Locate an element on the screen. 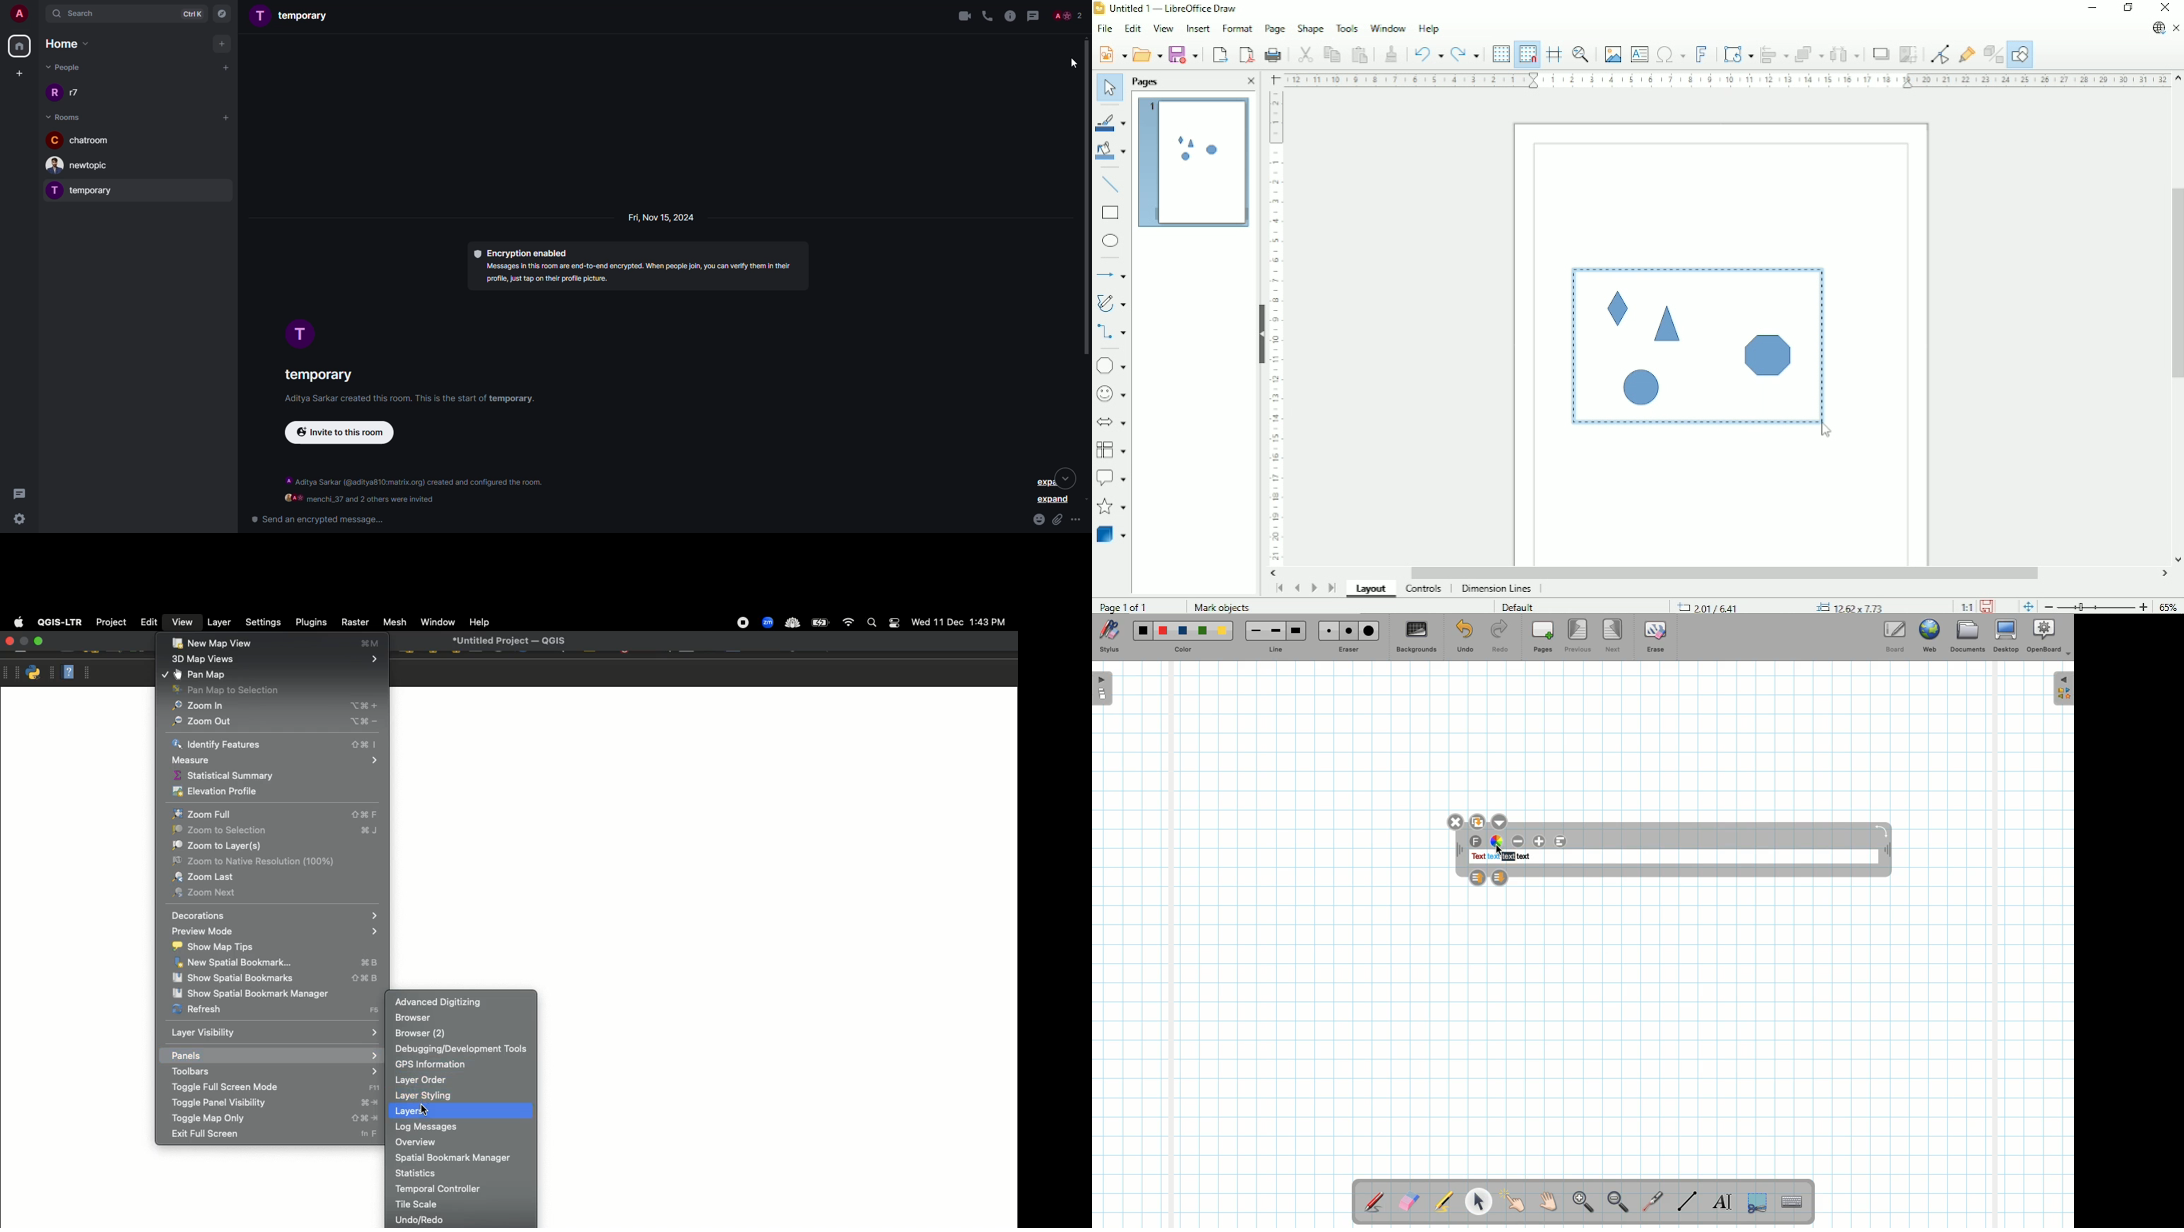 The height and width of the screenshot is (1232, 2184). Zoom to selection is located at coordinates (276, 830).